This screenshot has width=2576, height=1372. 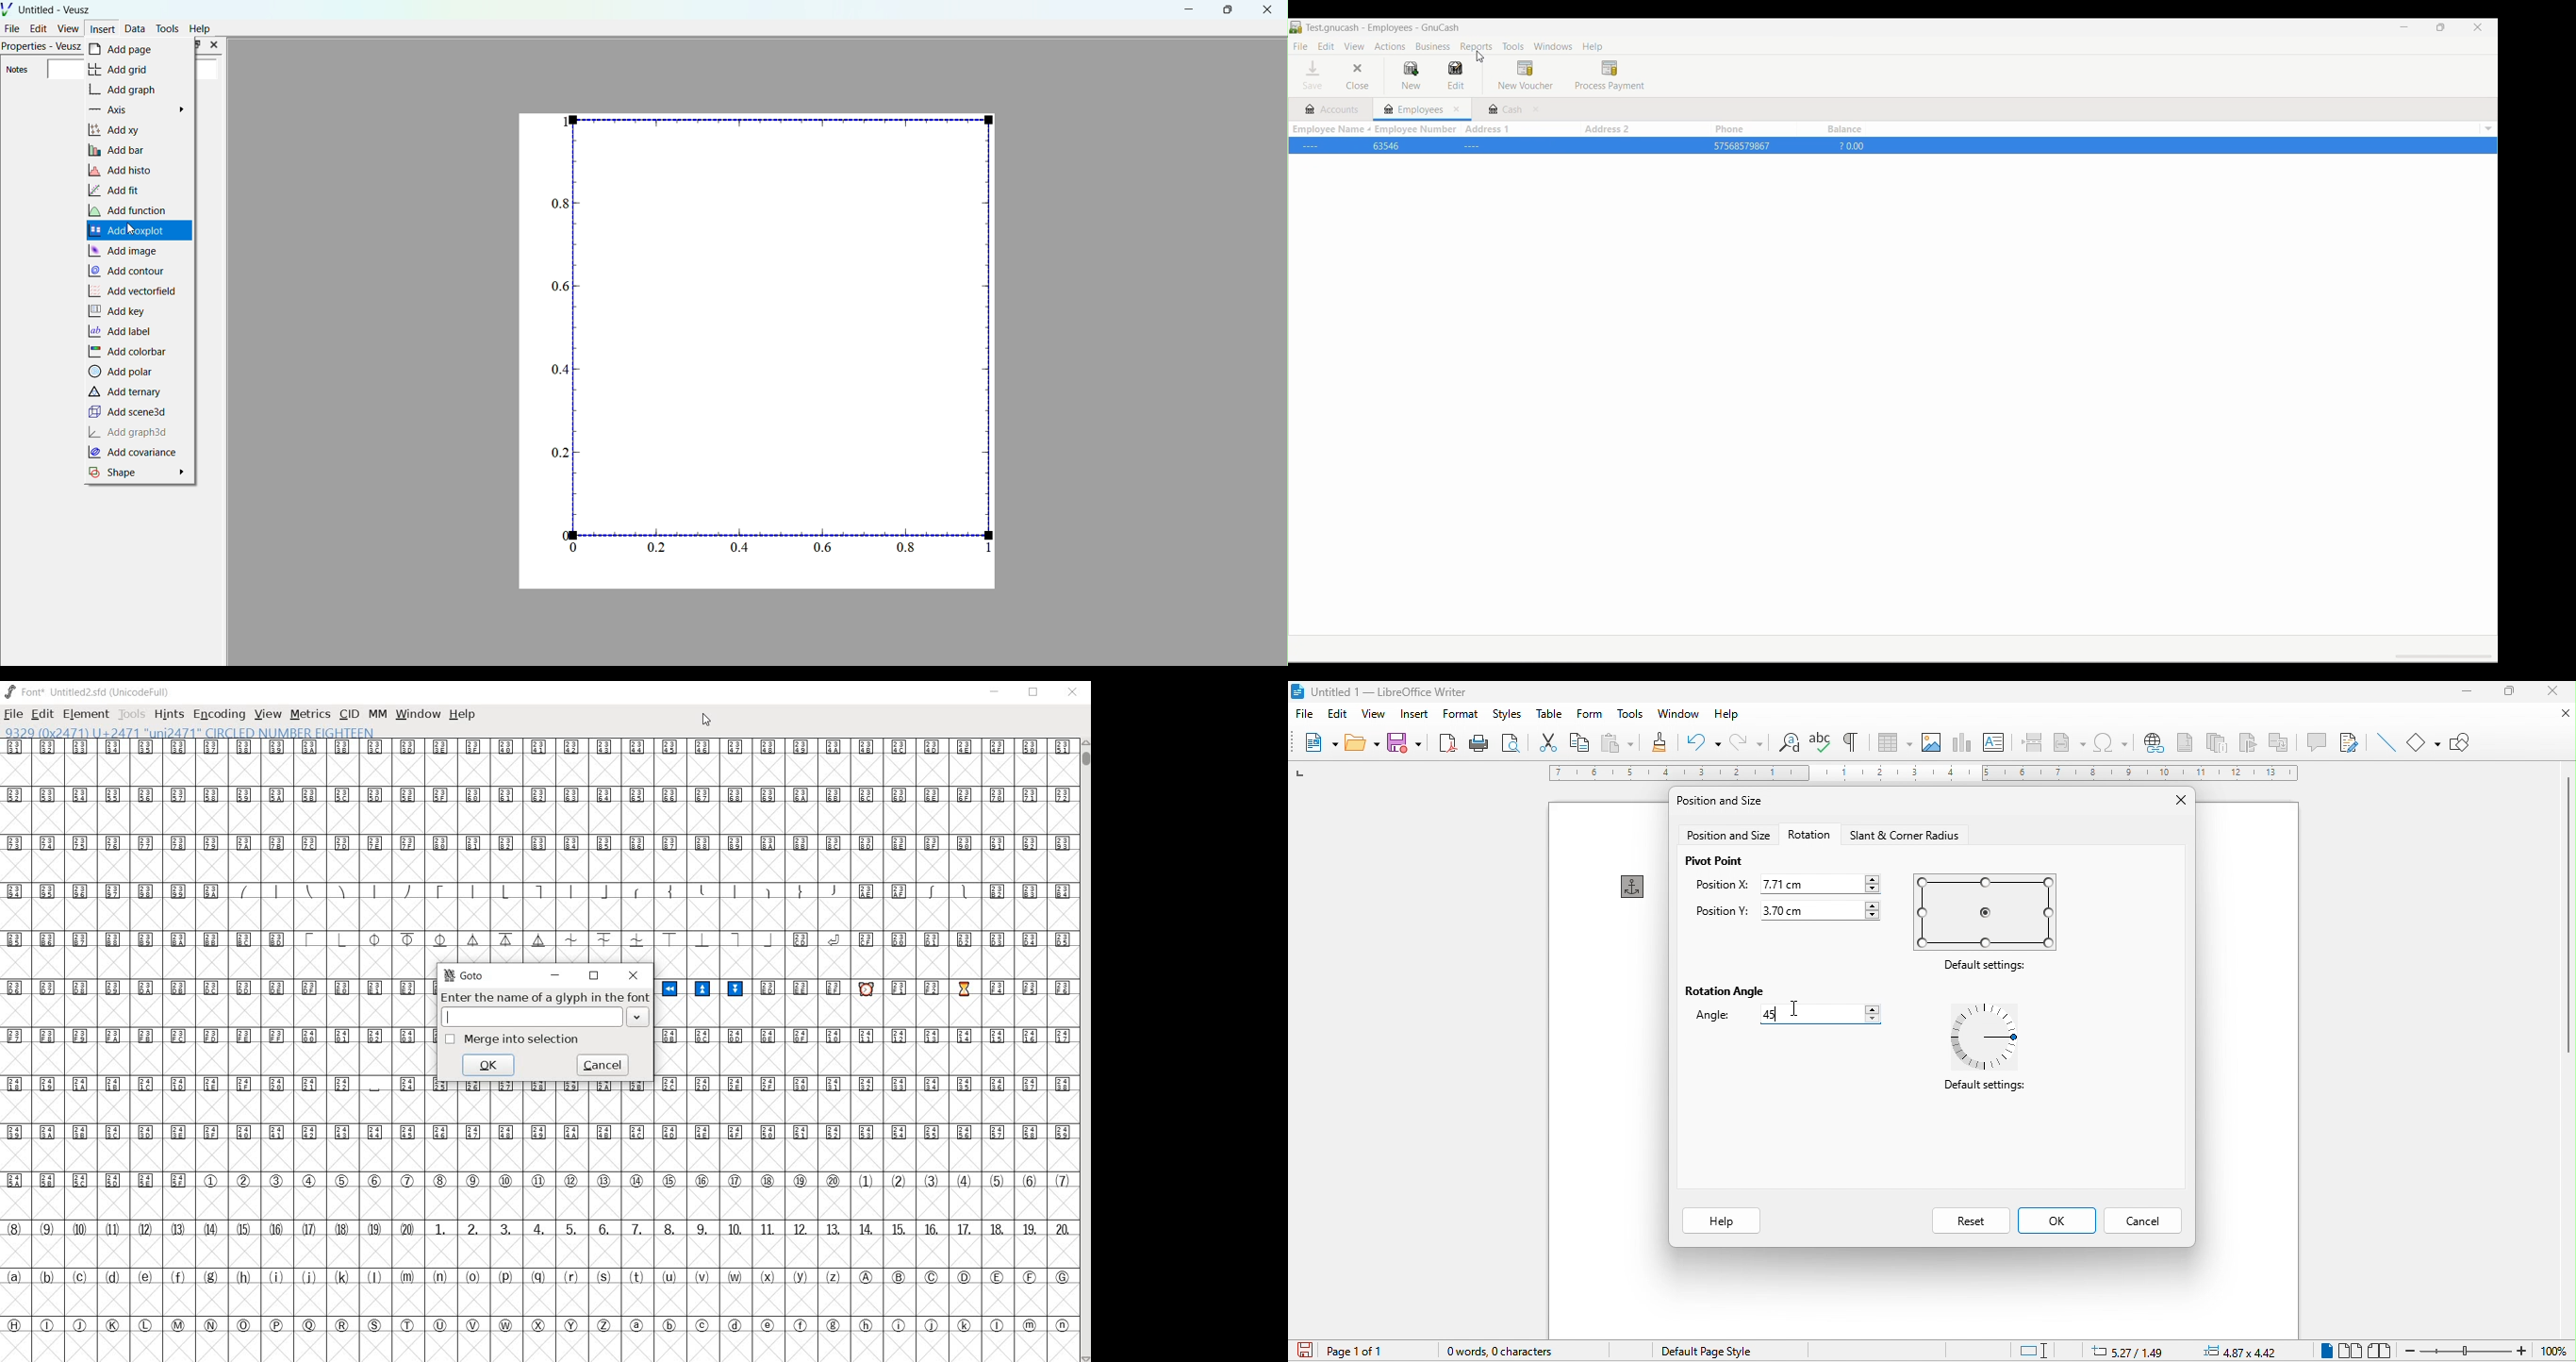 What do you see at coordinates (1586, 715) in the screenshot?
I see `form` at bounding box center [1586, 715].